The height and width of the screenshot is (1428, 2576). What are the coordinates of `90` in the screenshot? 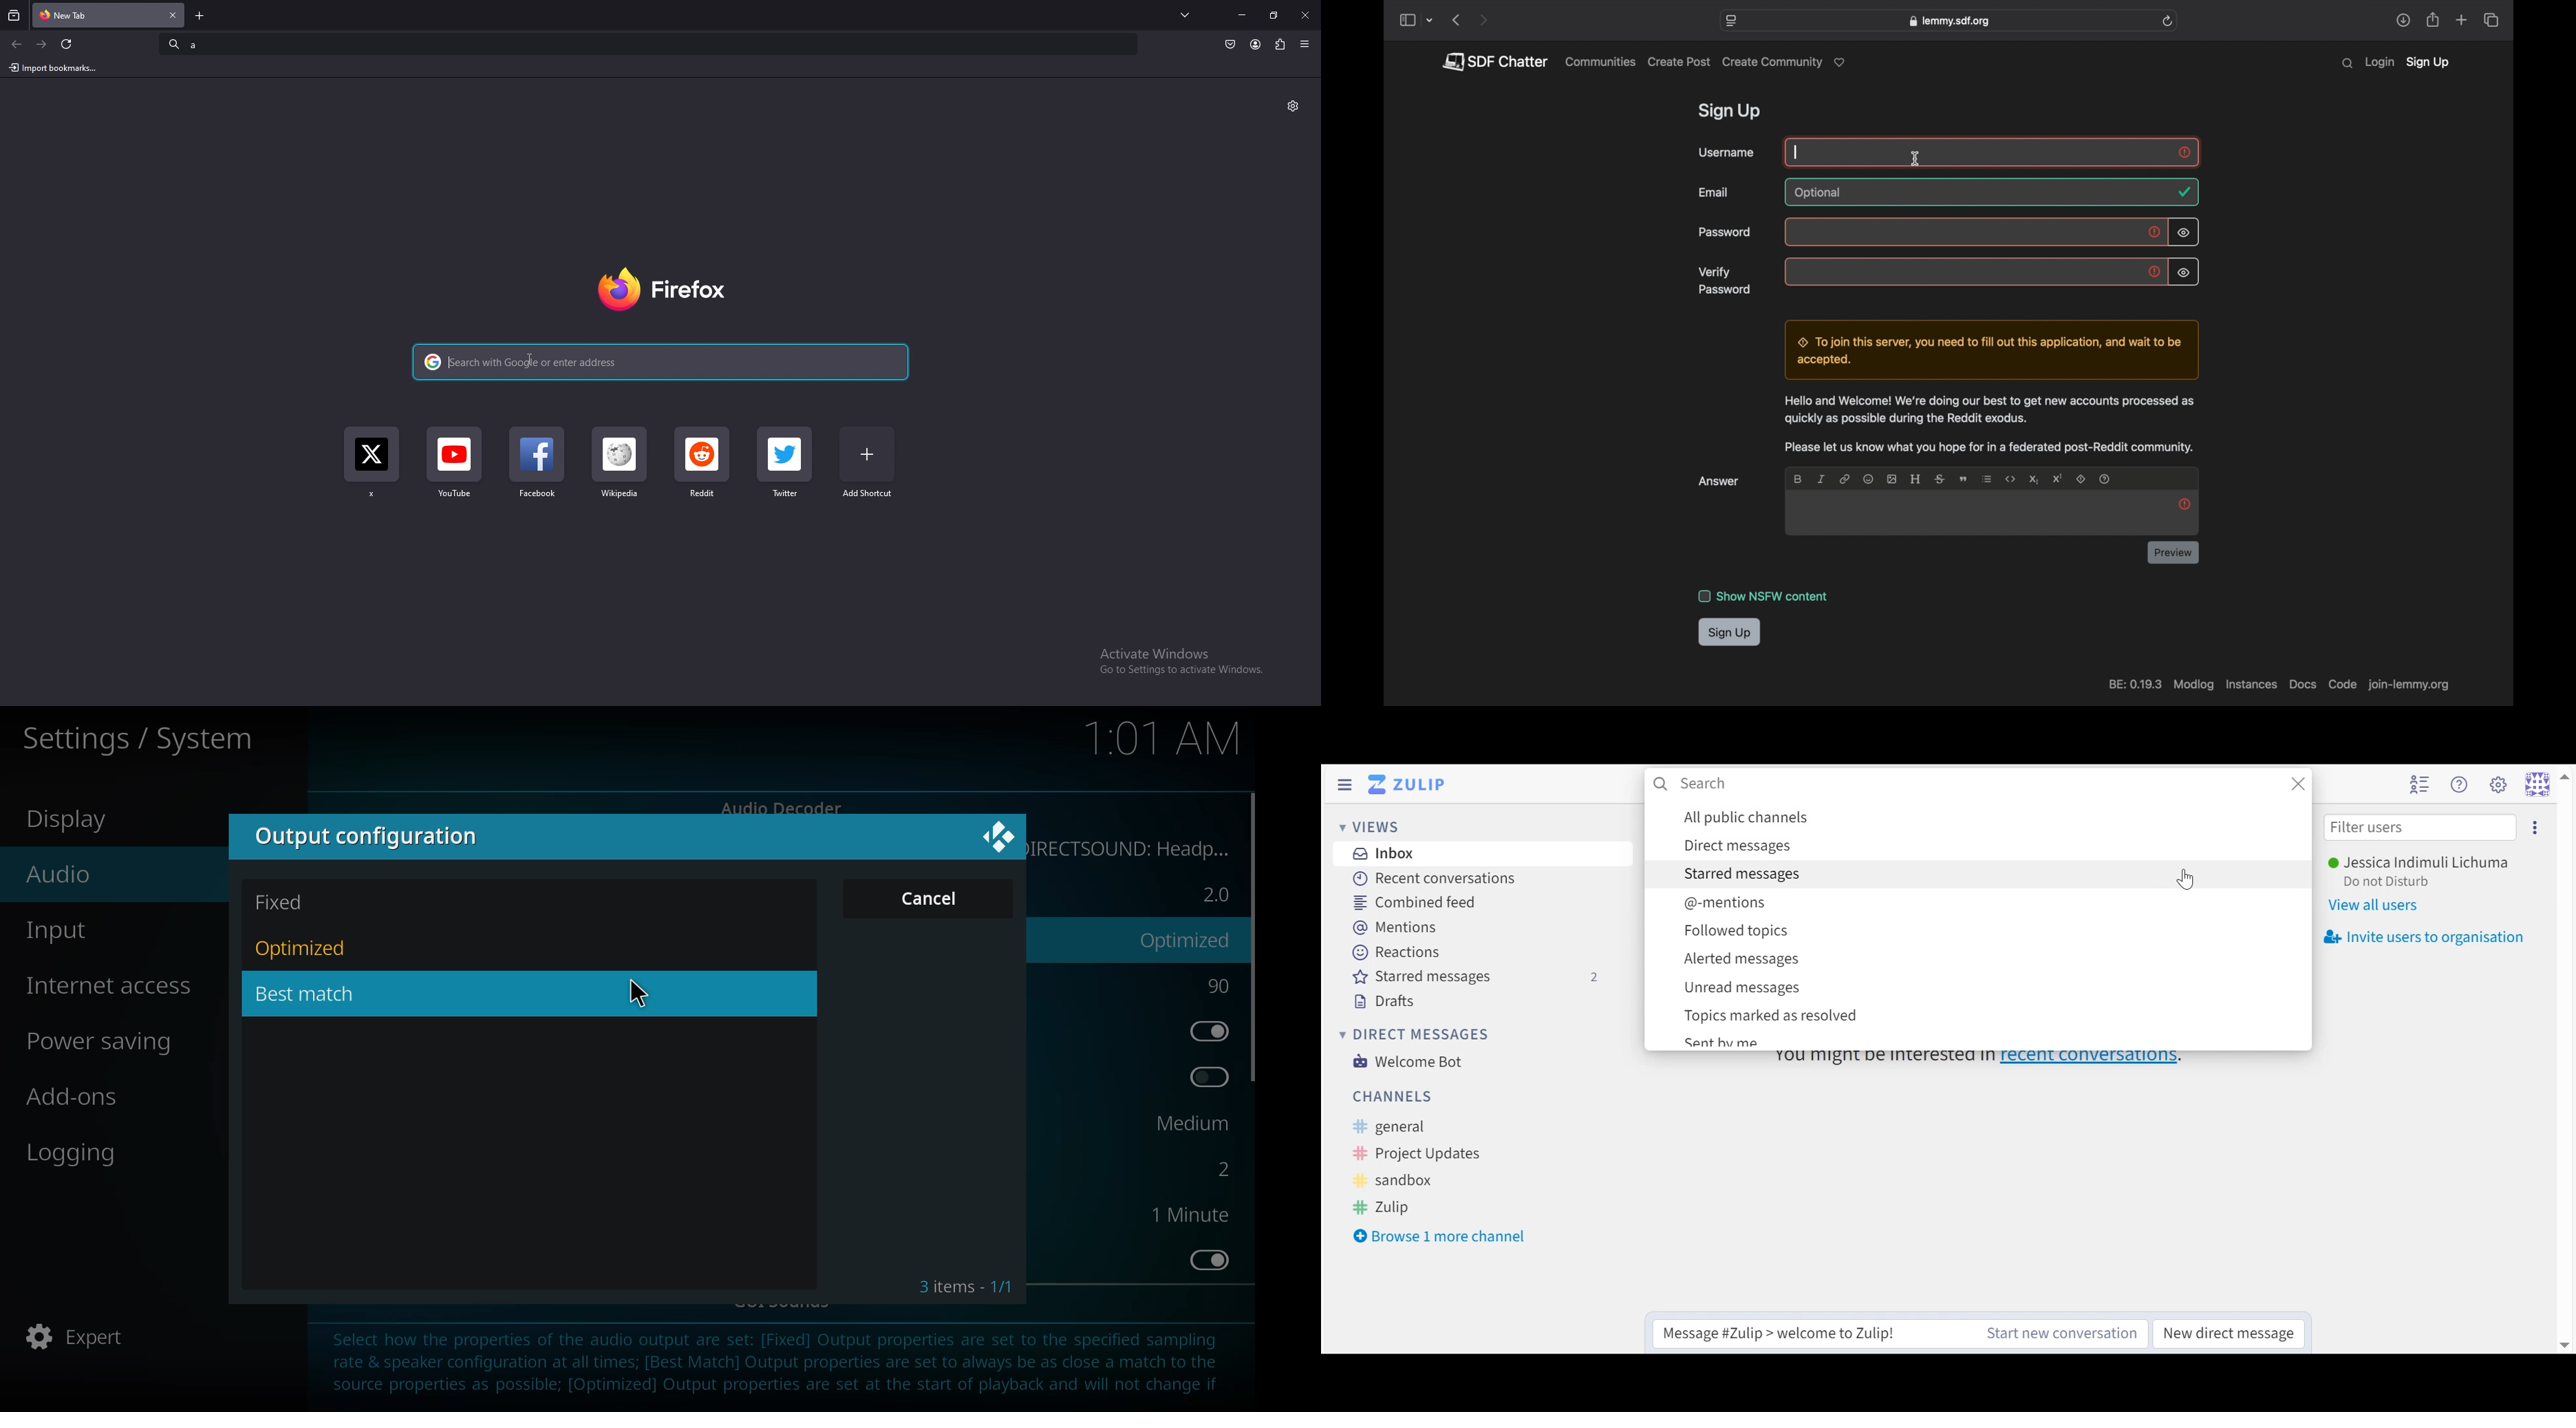 It's located at (1218, 985).